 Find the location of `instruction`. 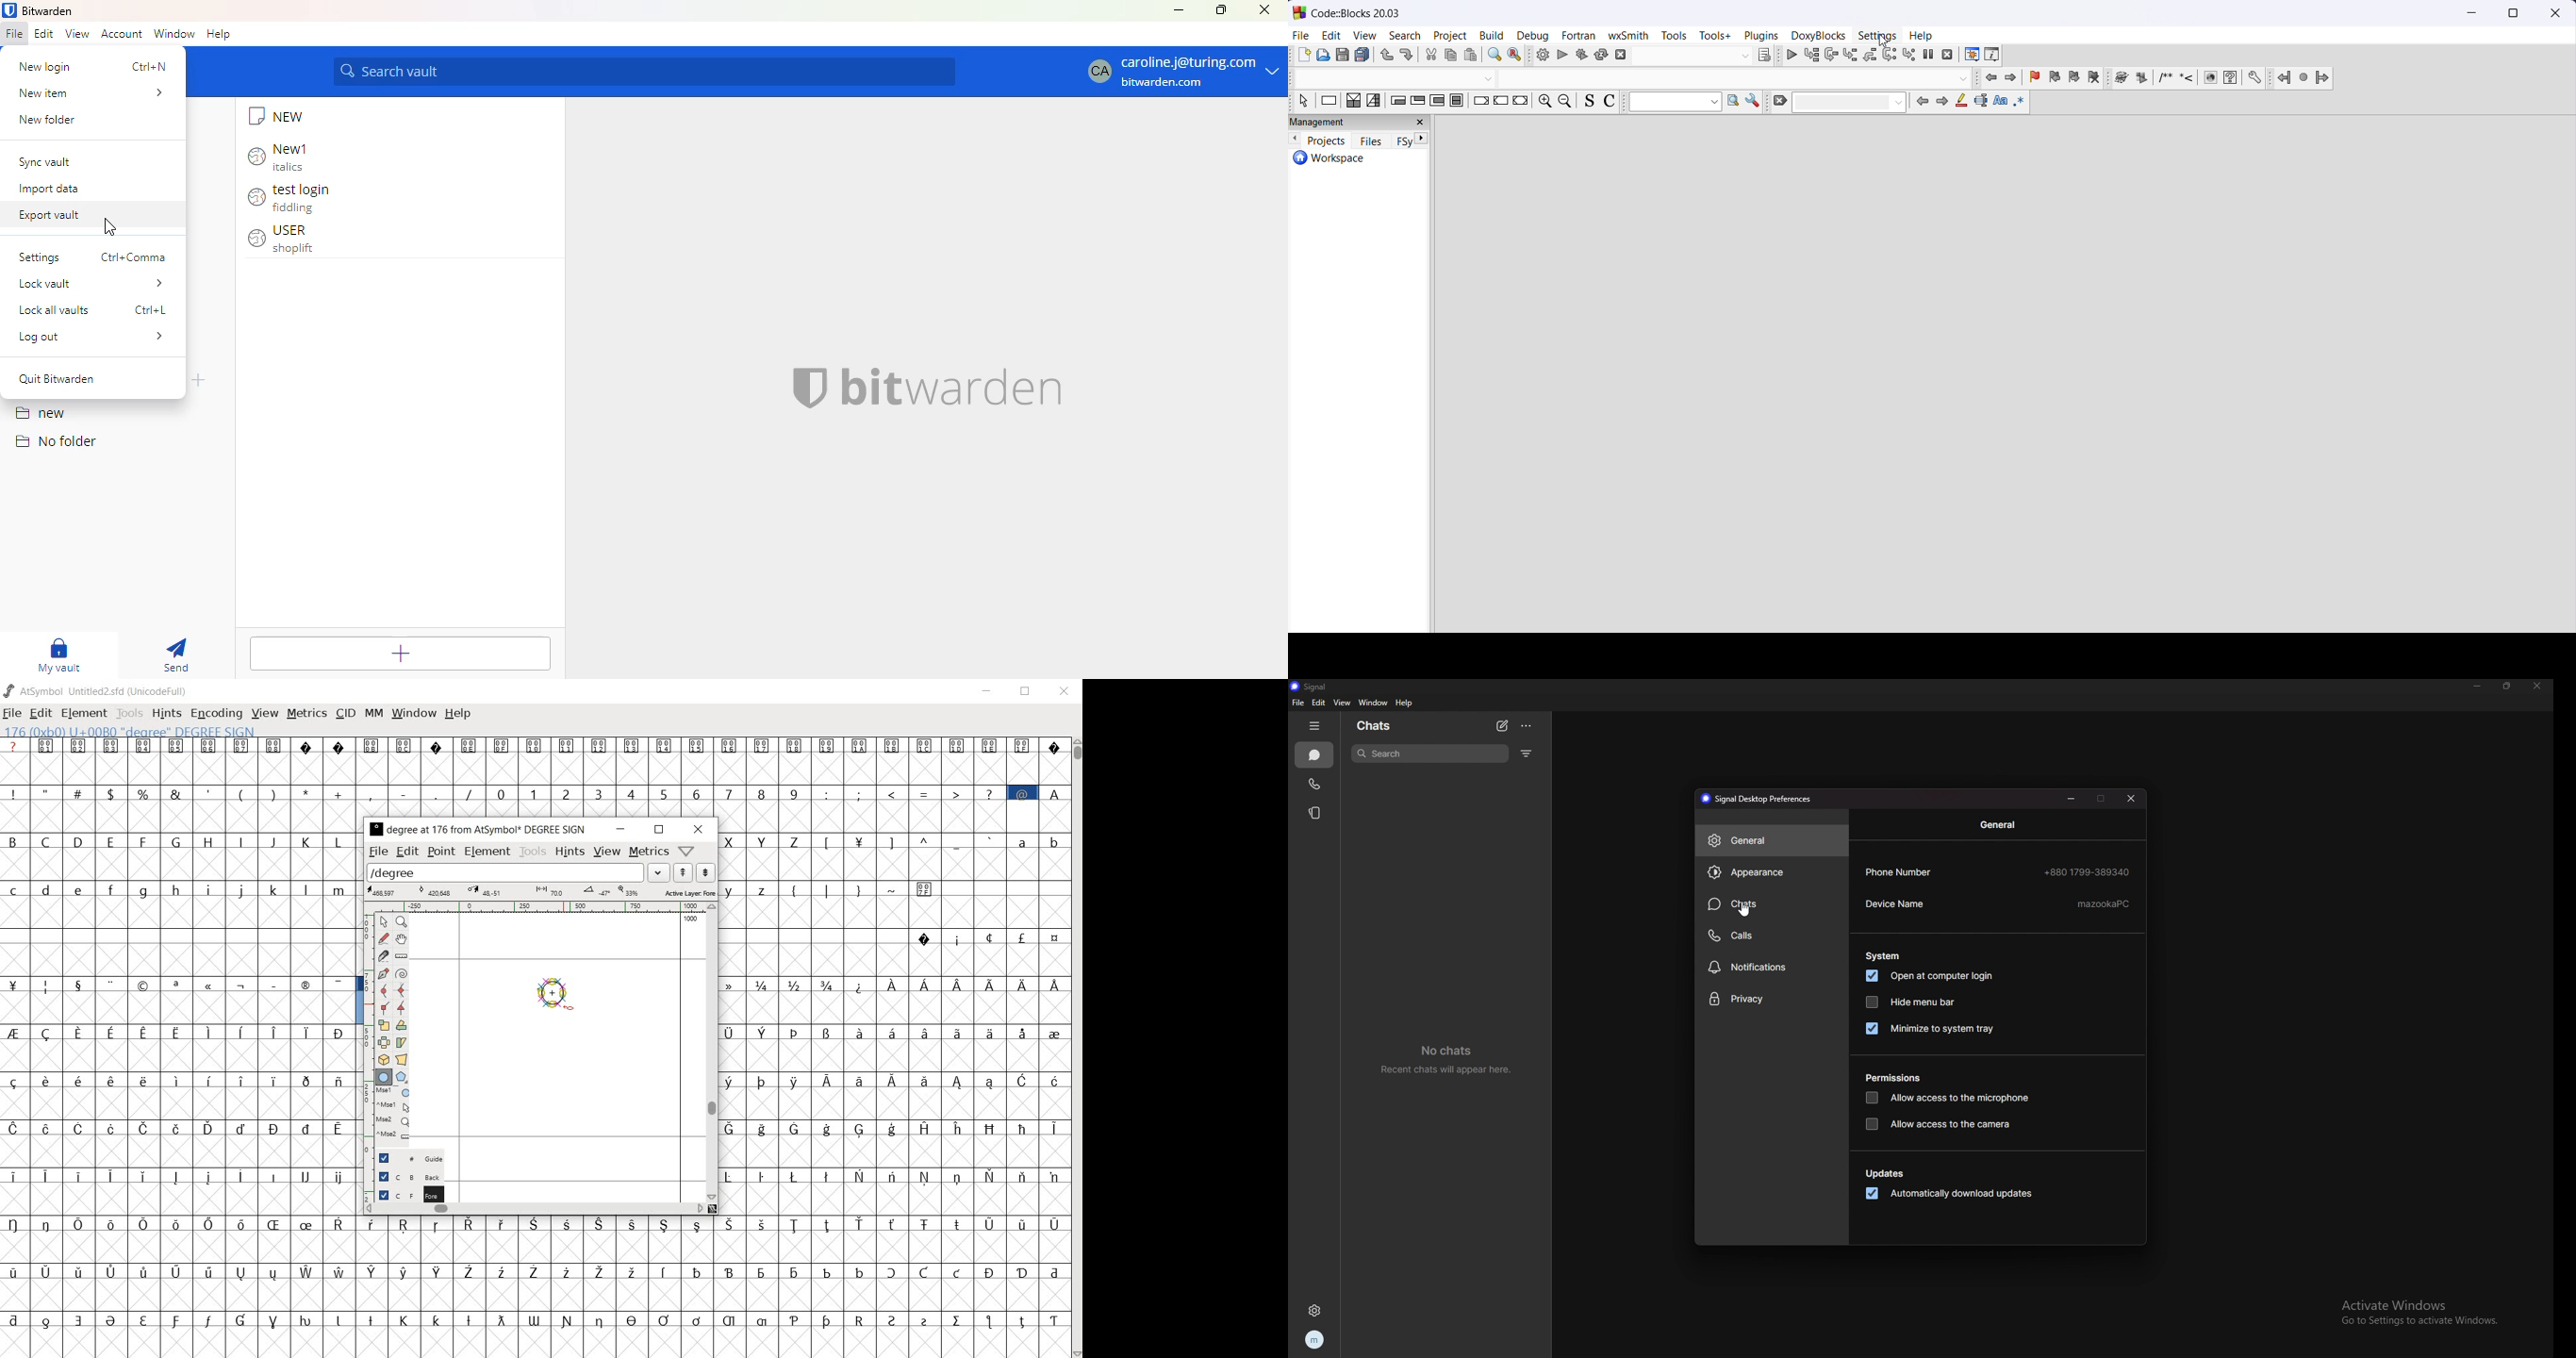

instruction is located at coordinates (1327, 102).